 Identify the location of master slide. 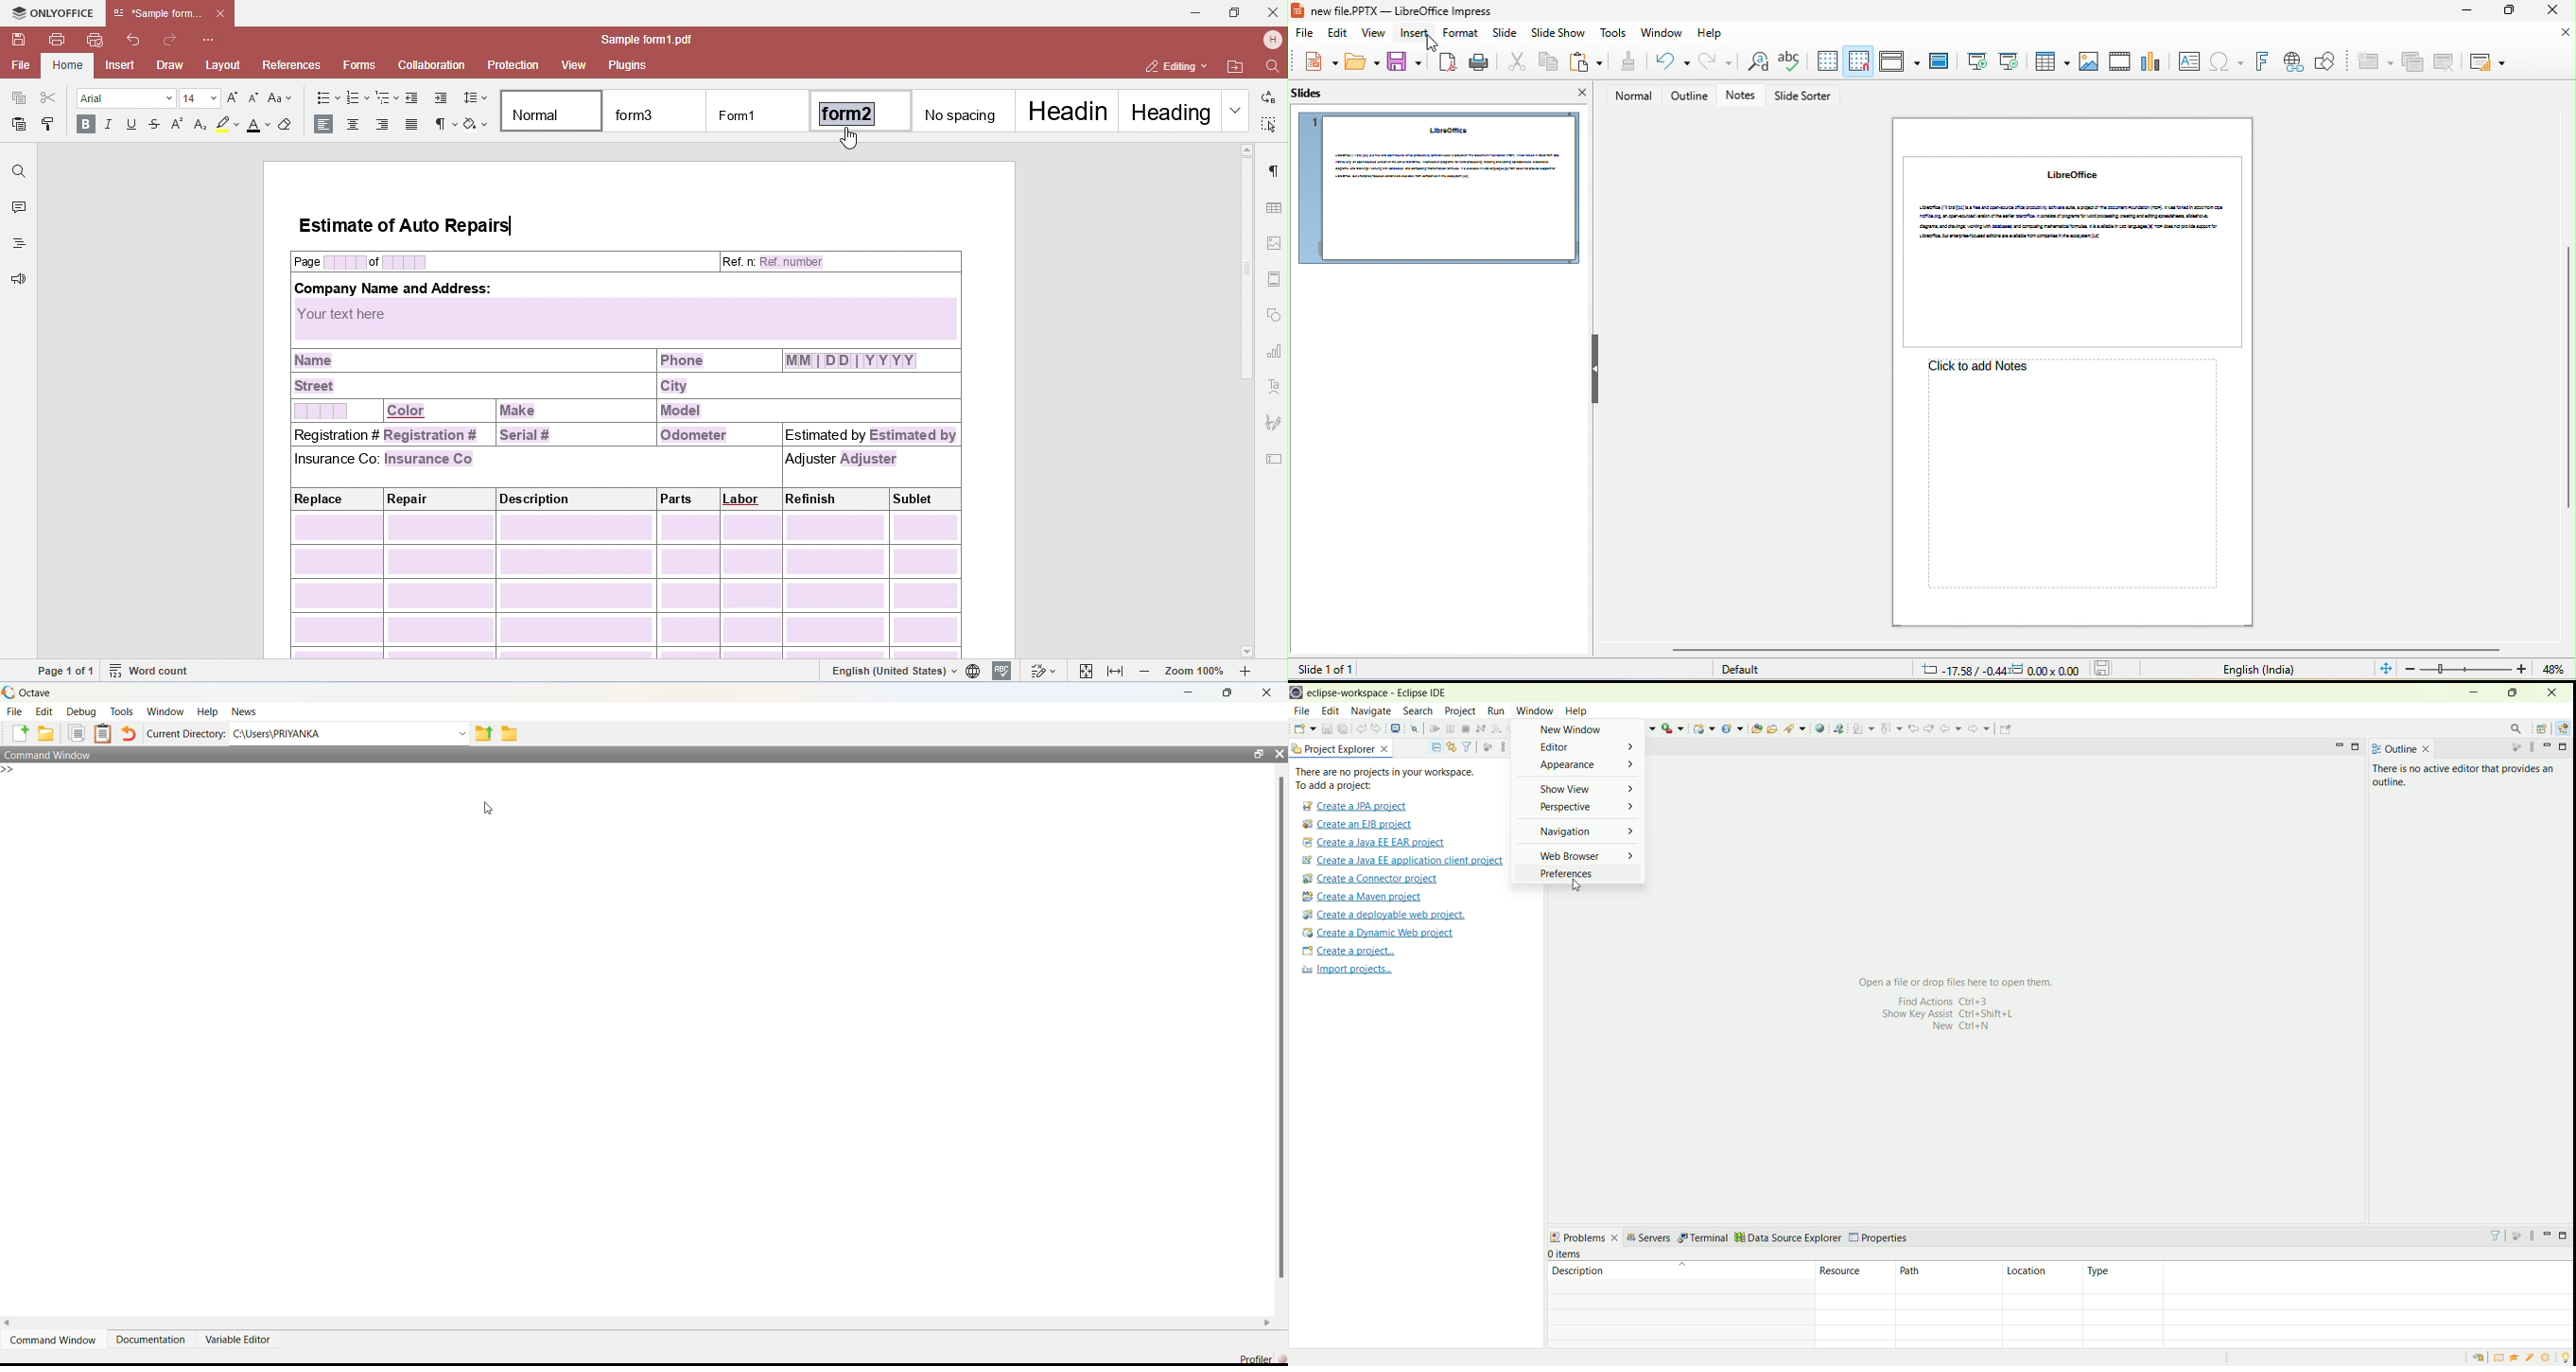
(1939, 62).